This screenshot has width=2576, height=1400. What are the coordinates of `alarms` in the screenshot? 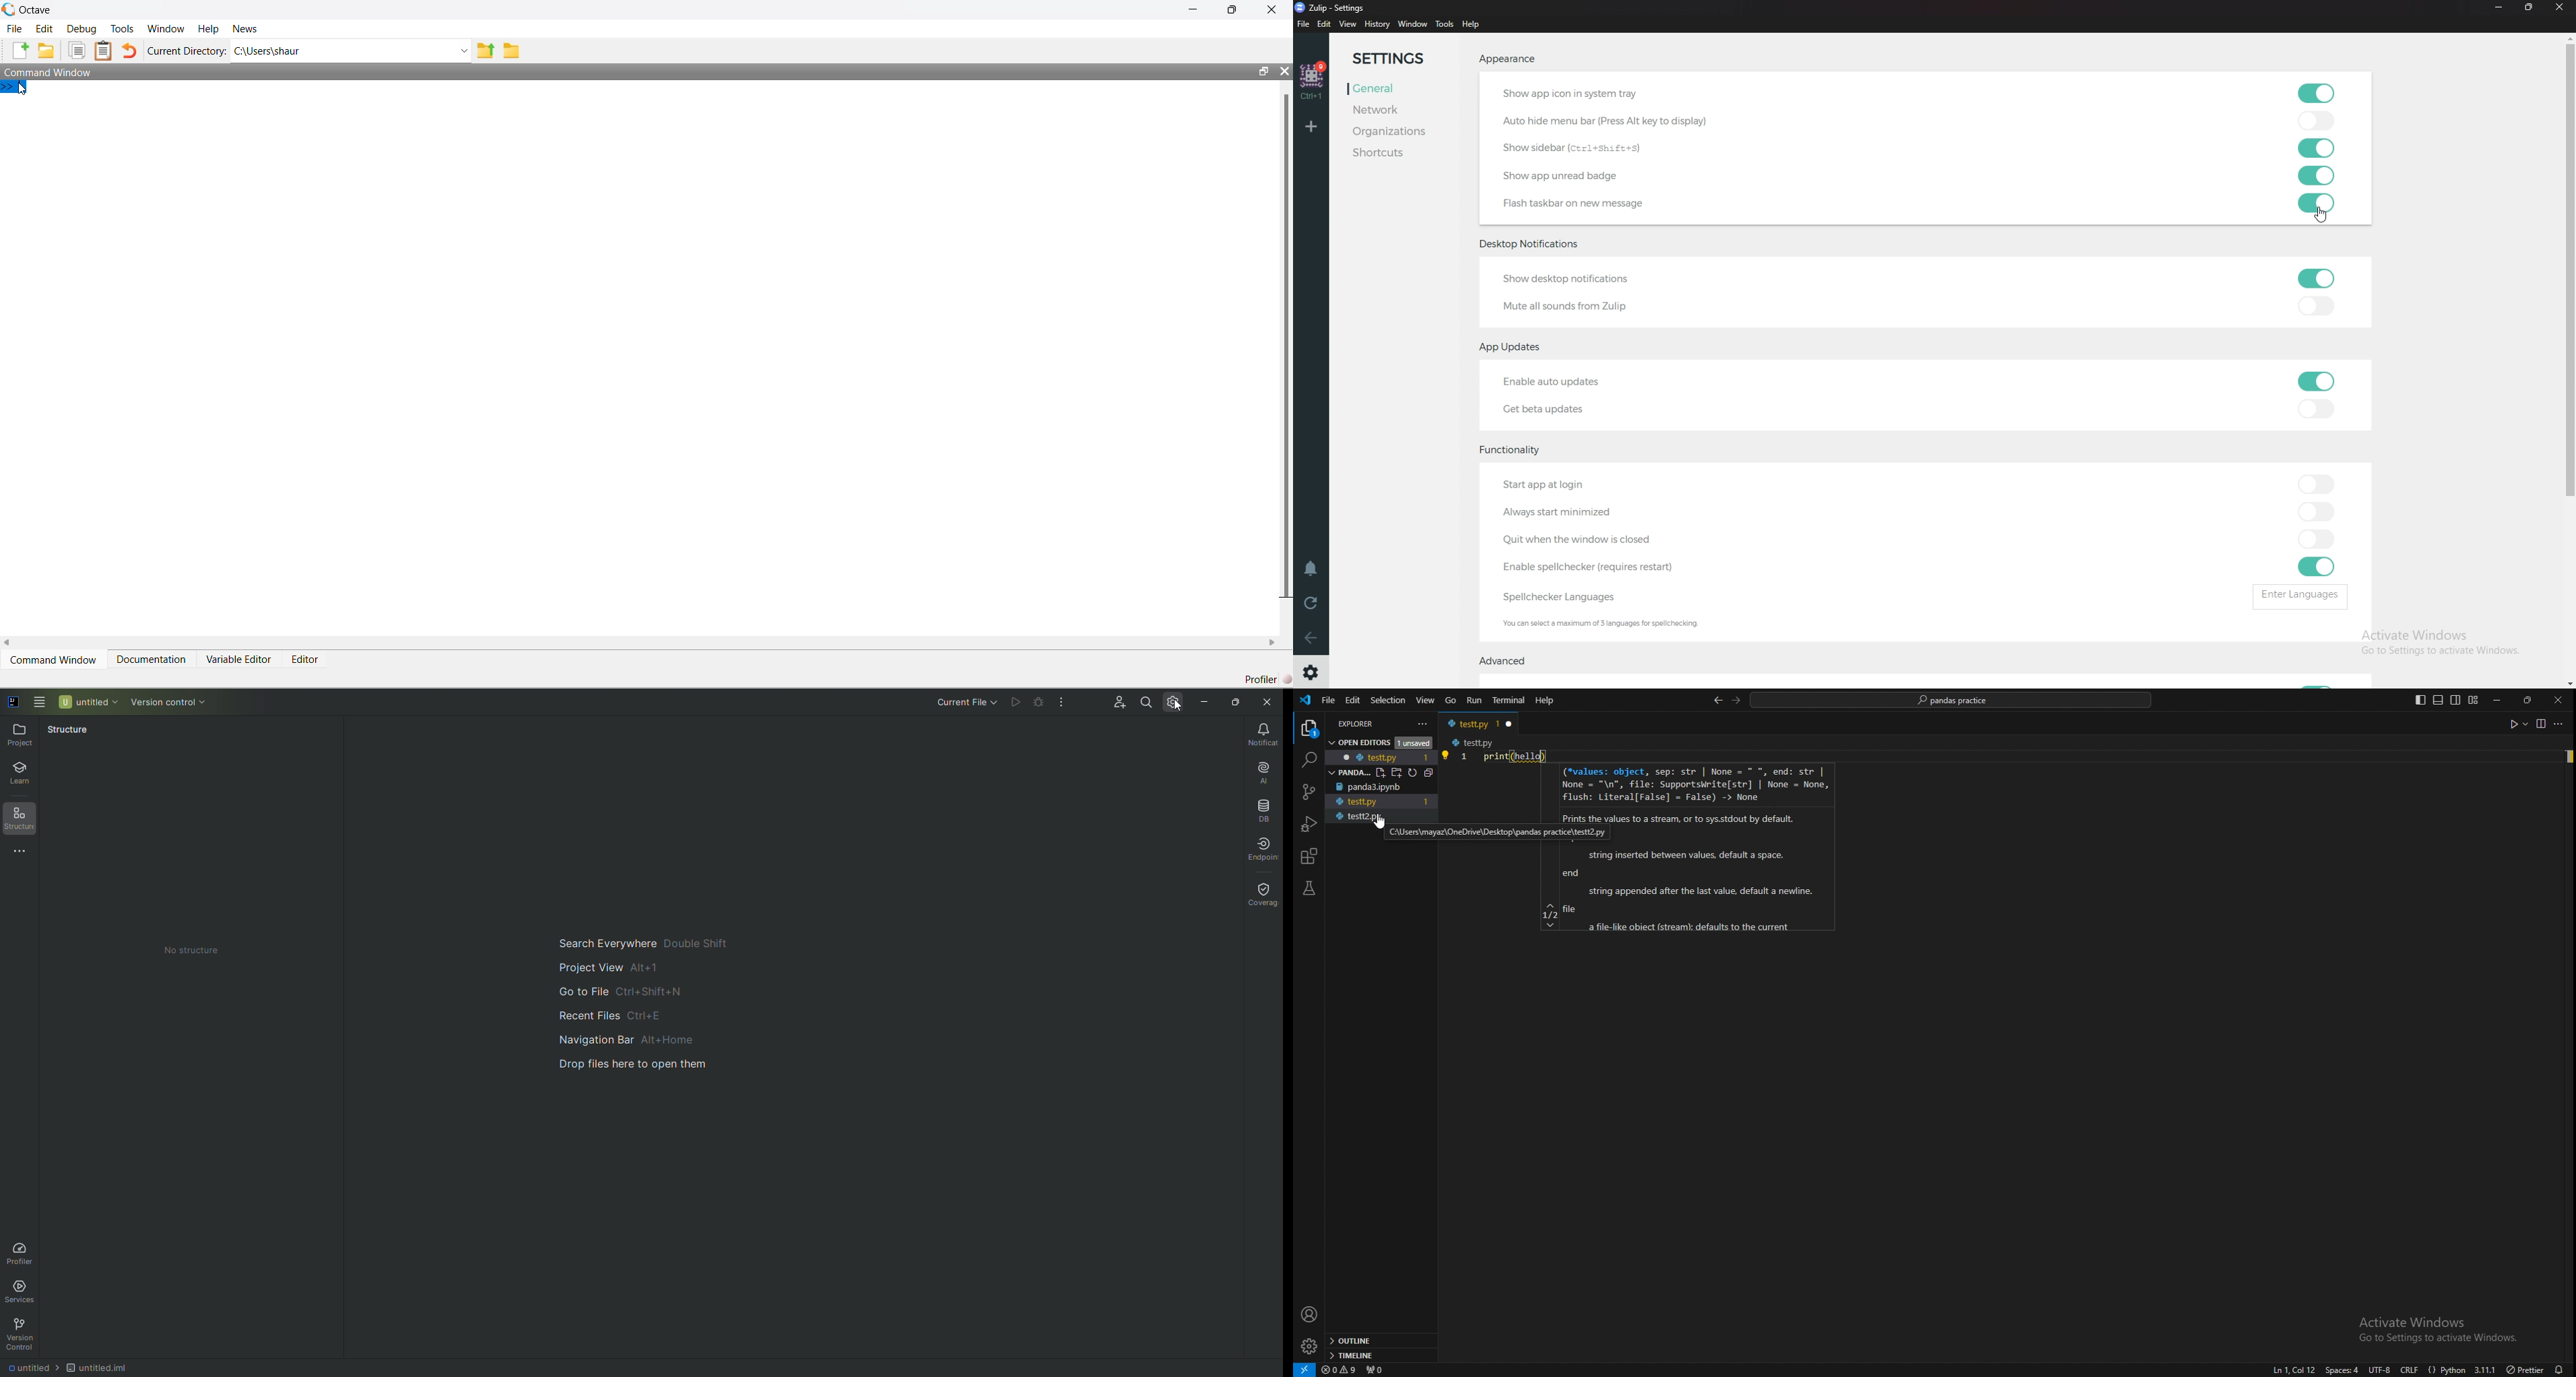 It's located at (2560, 1369).